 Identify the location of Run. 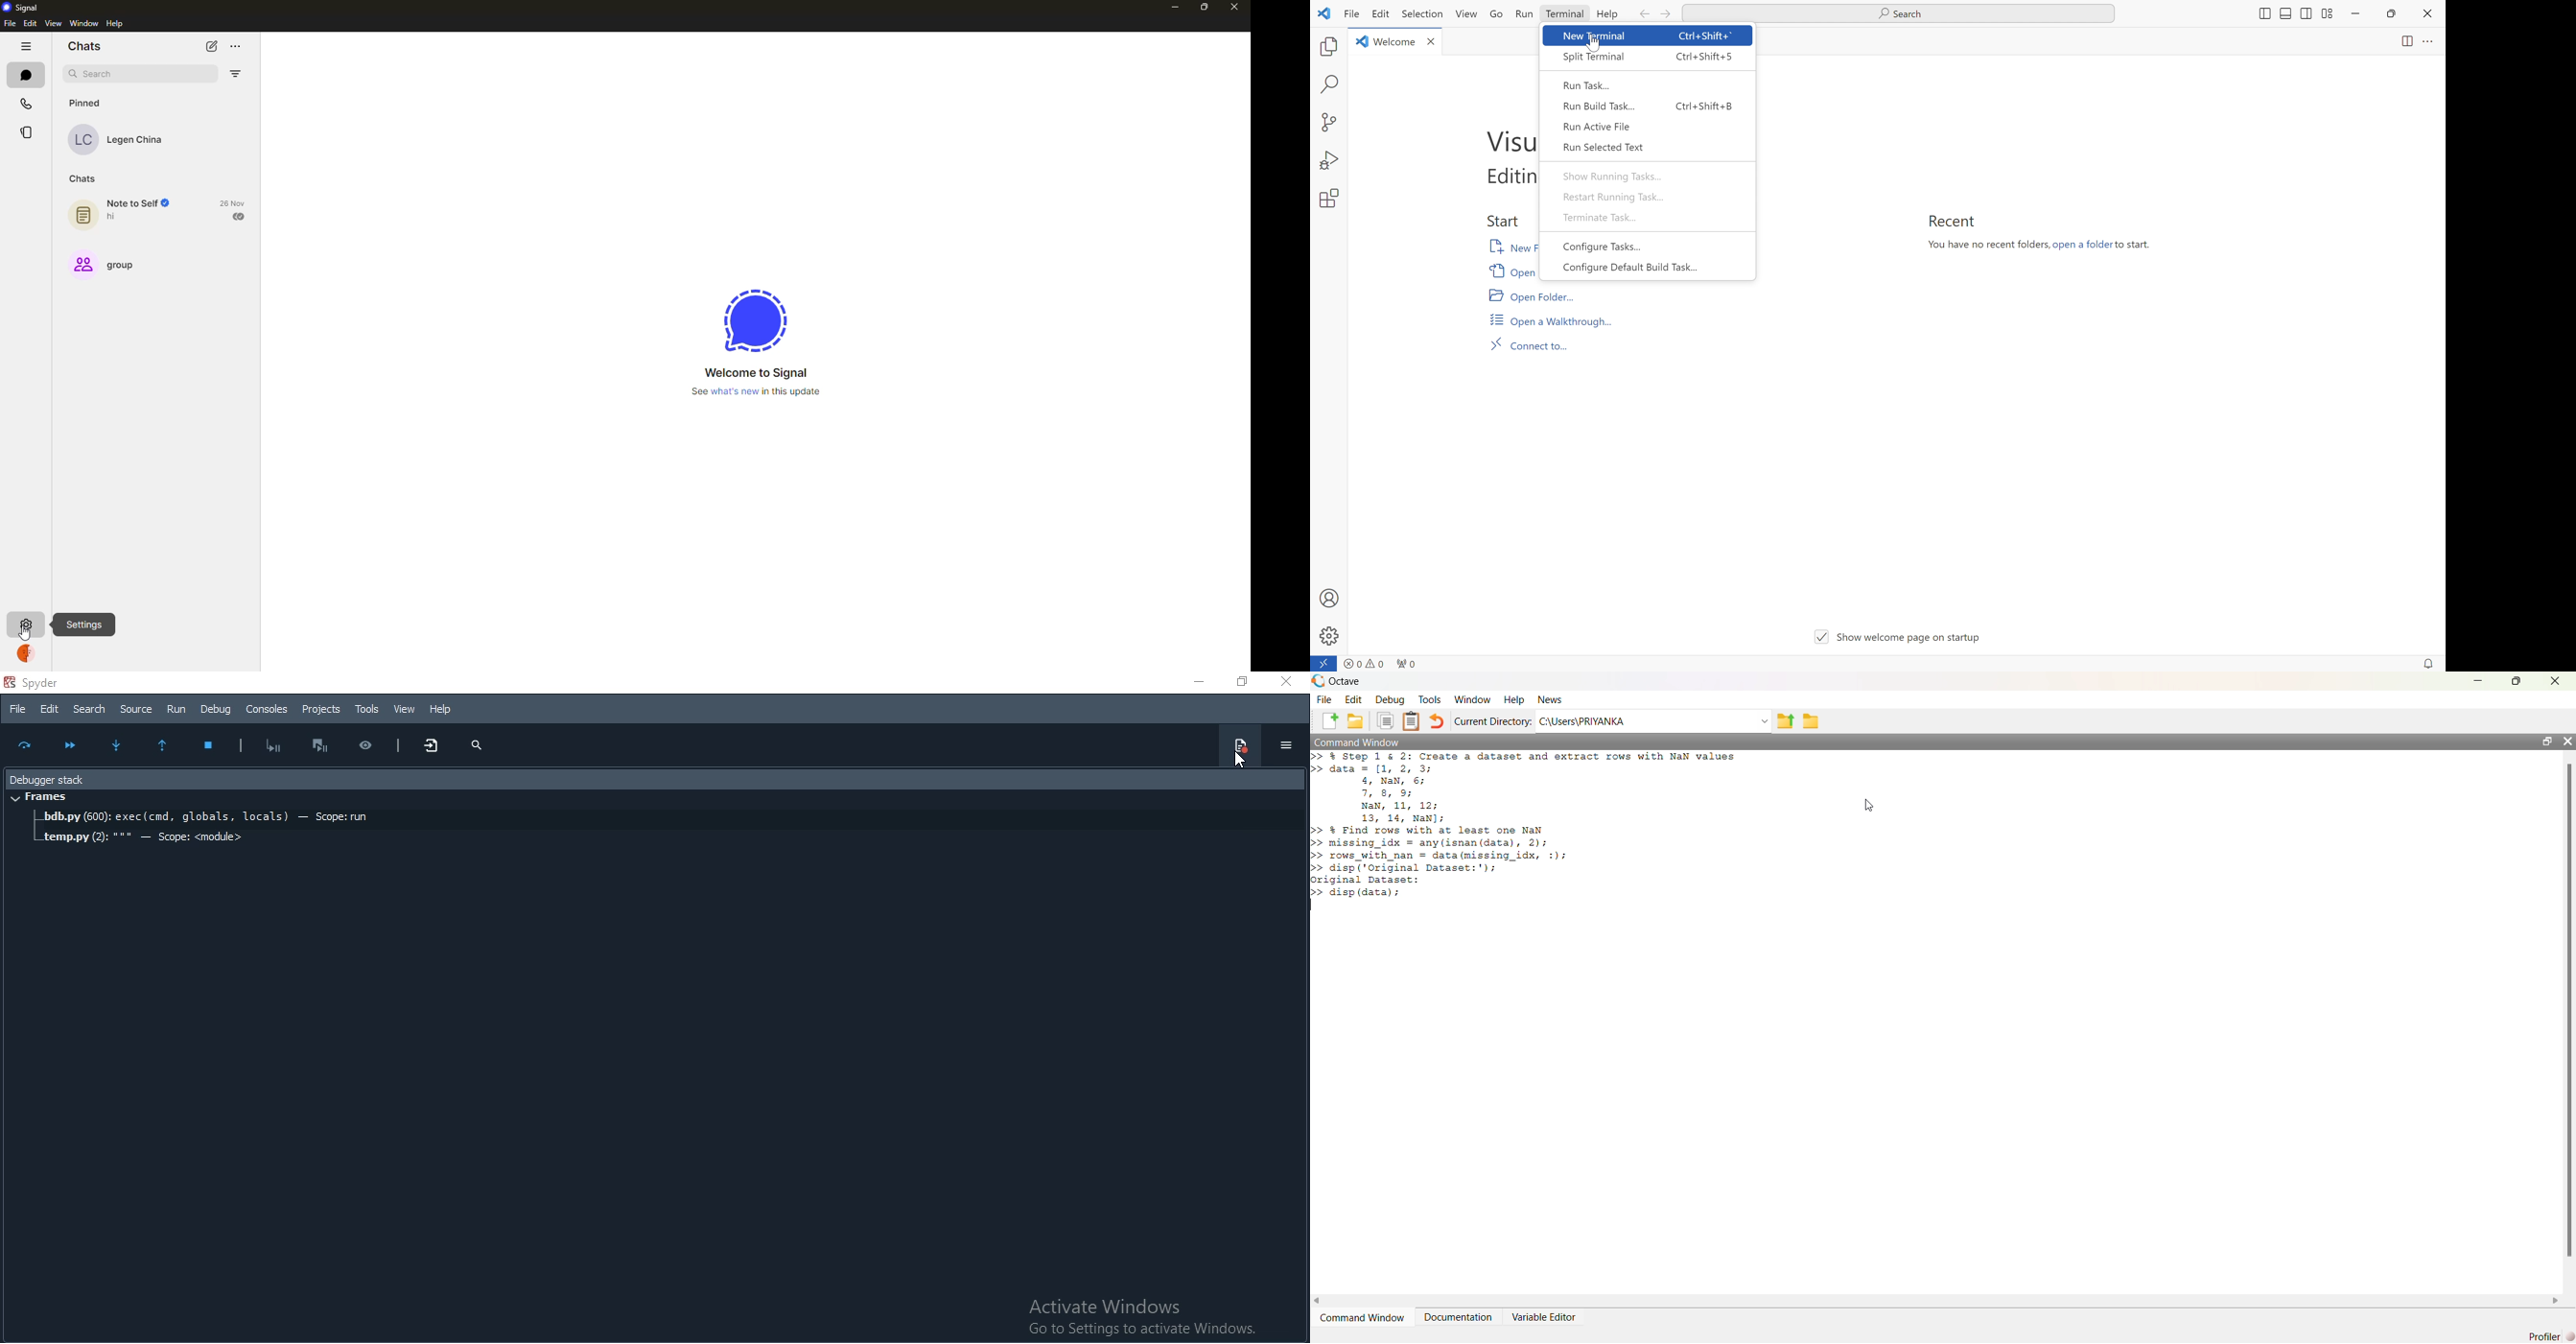
(1524, 13).